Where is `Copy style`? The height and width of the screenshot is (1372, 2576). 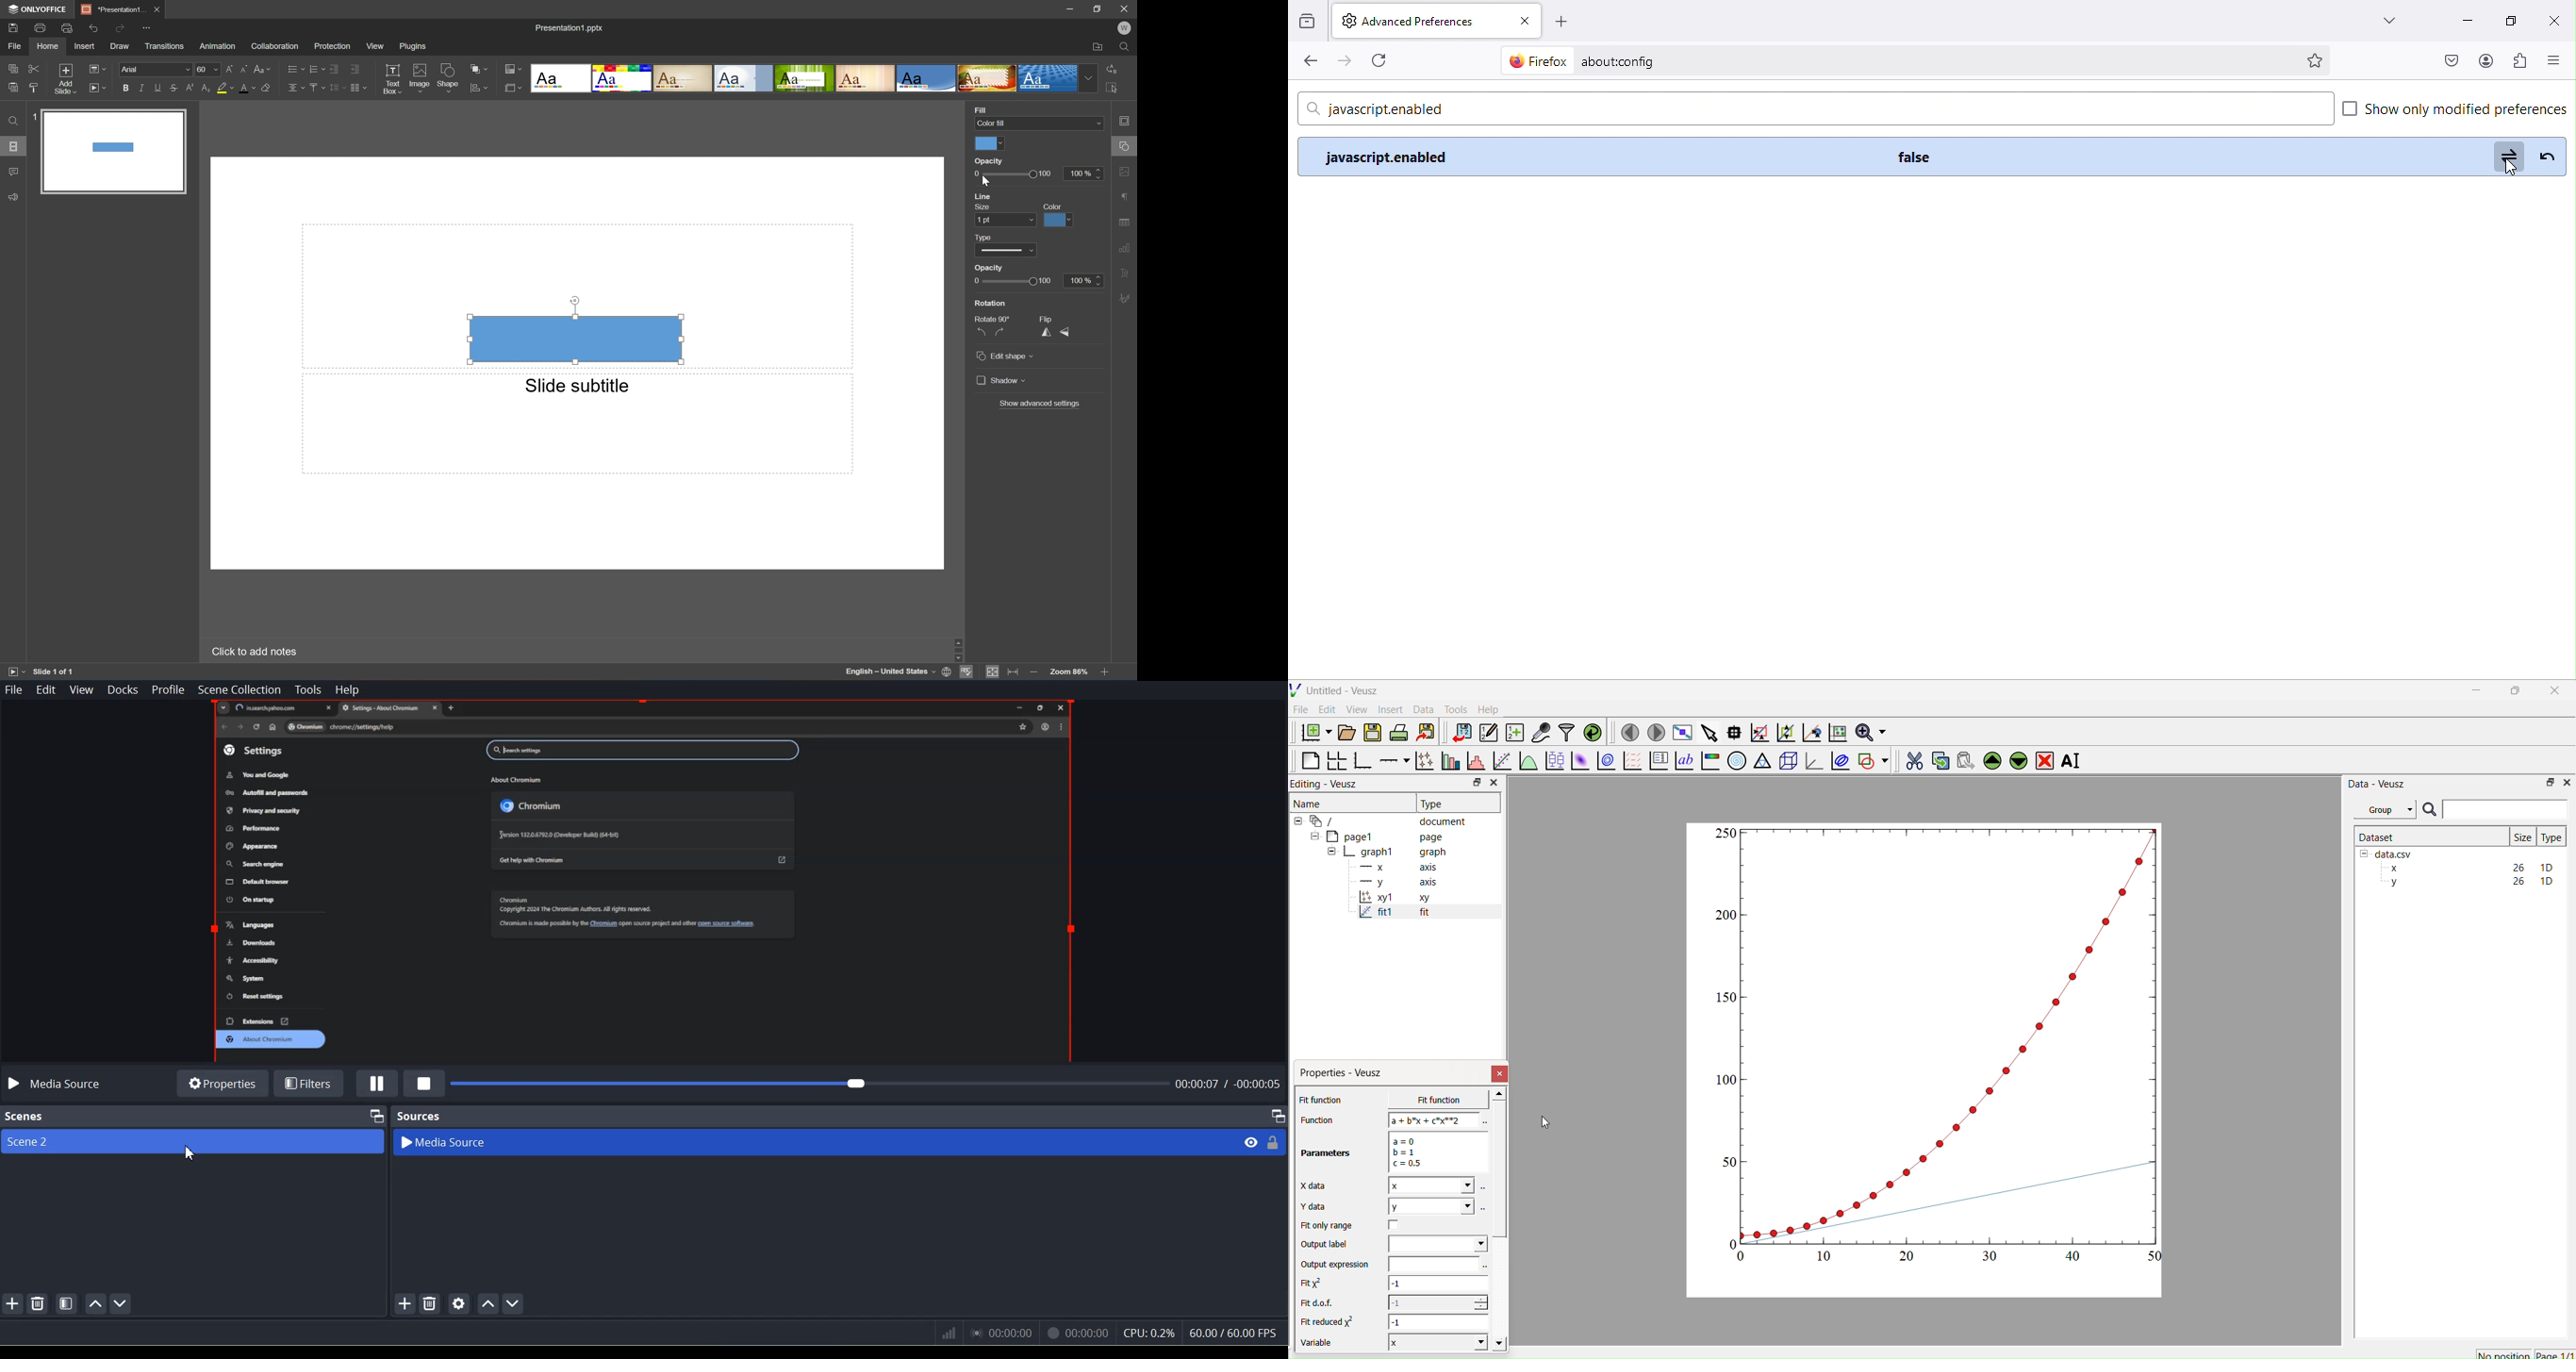 Copy style is located at coordinates (33, 86).